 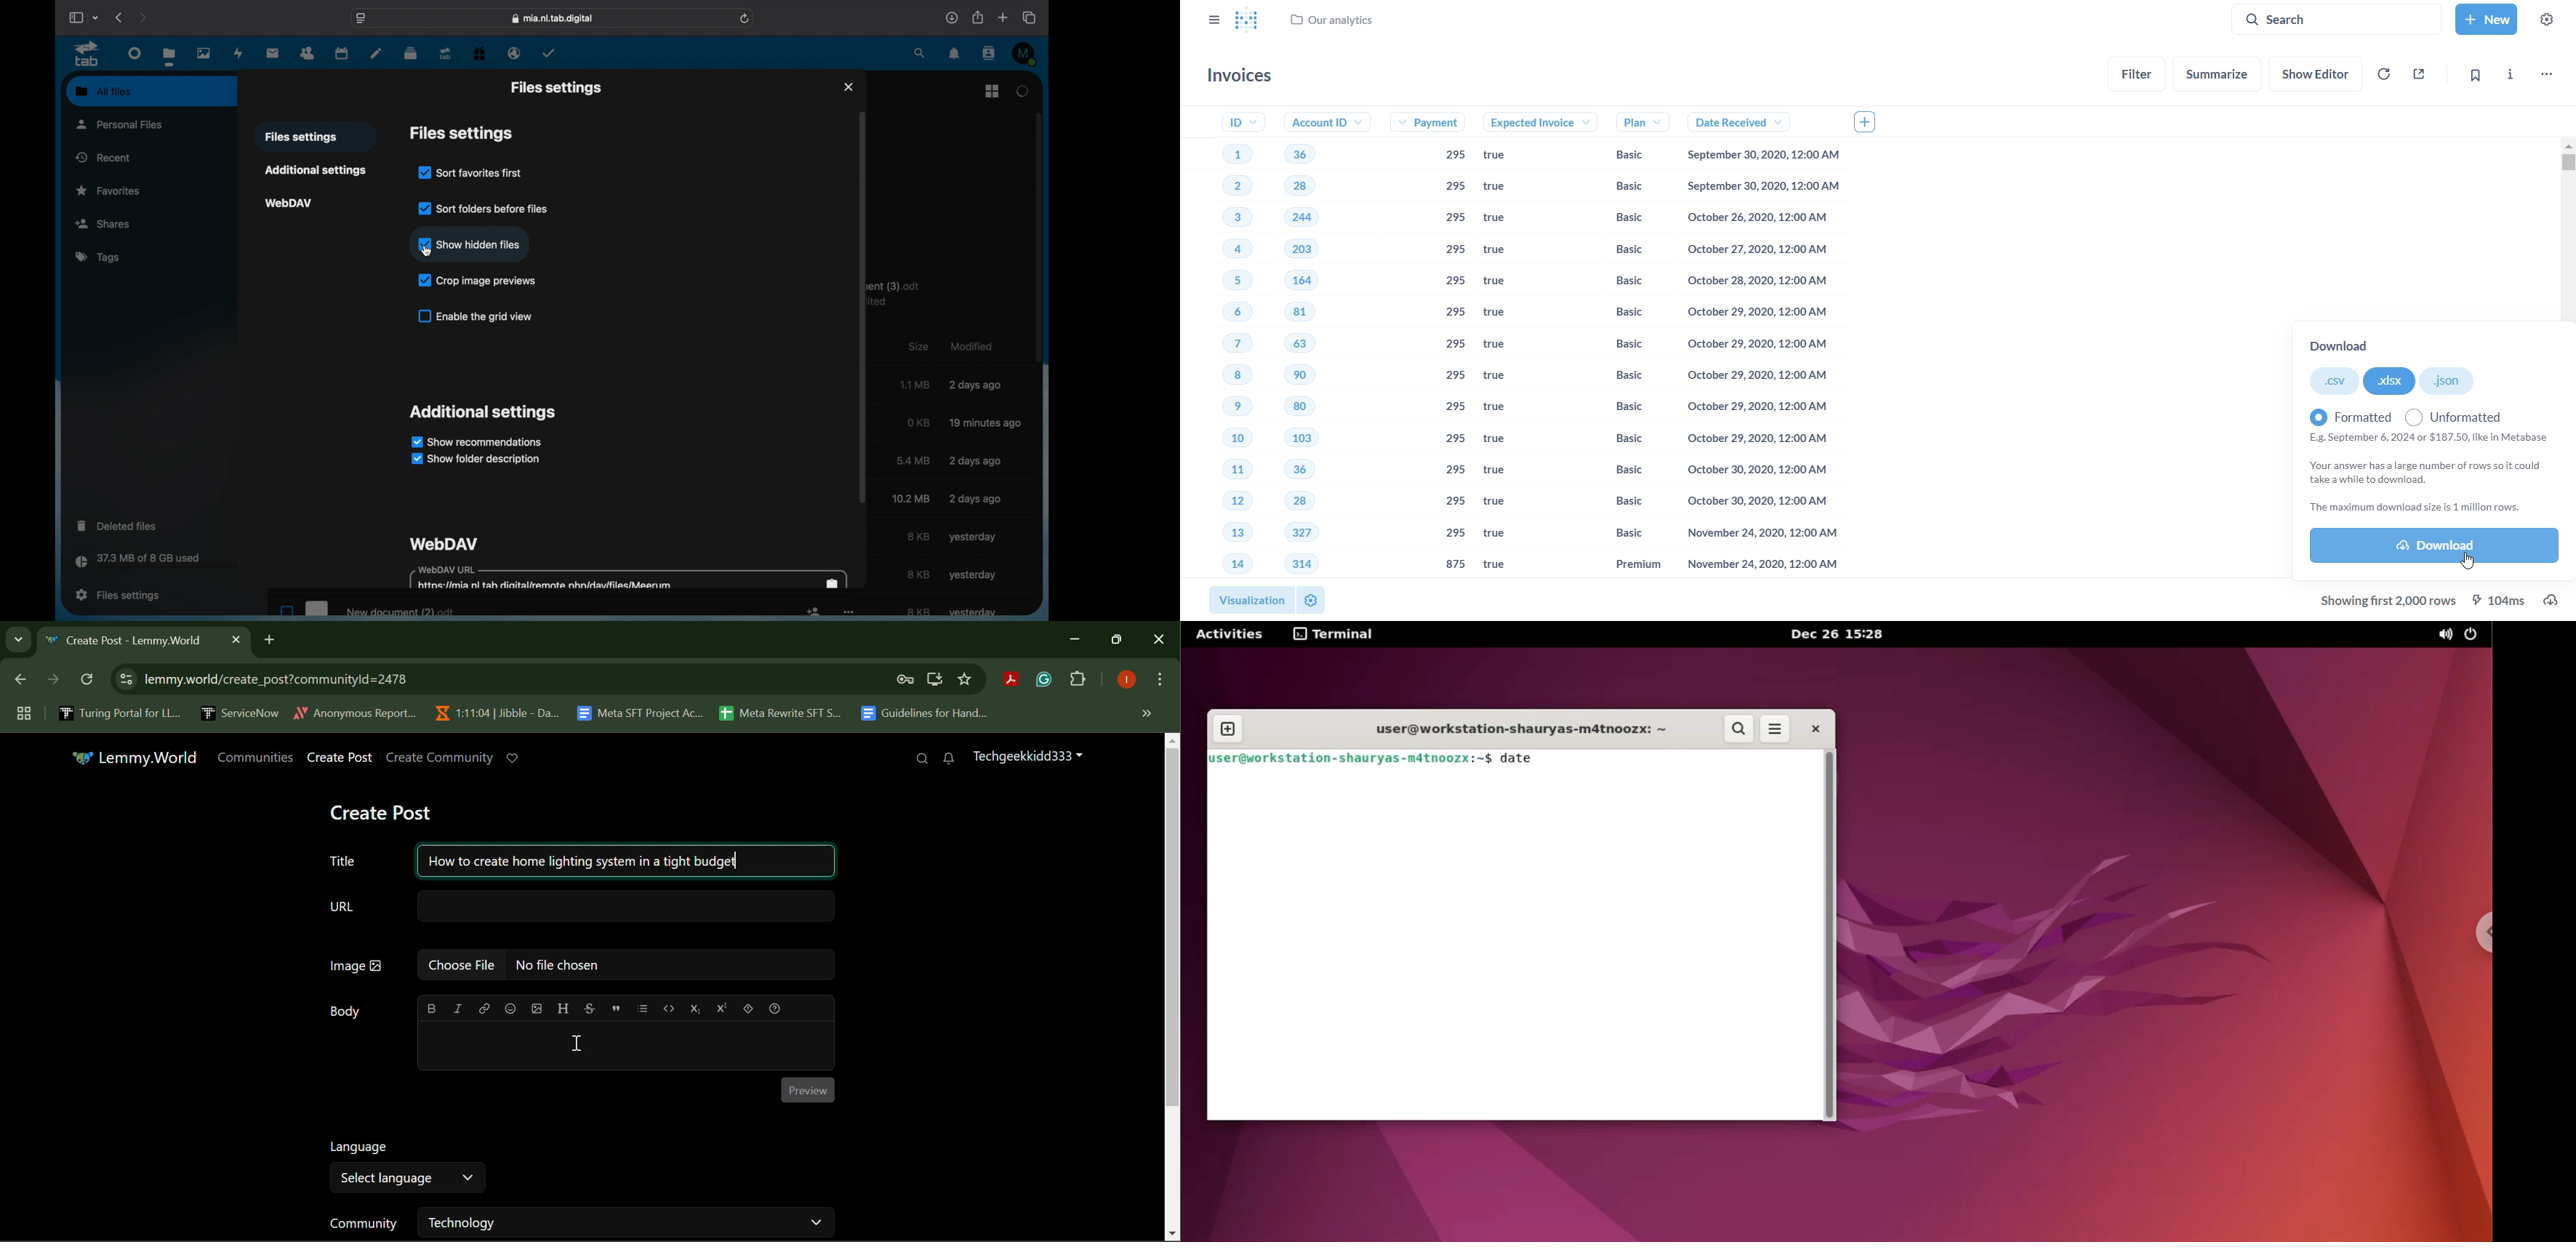 What do you see at coordinates (475, 316) in the screenshot?
I see `enable the grid view` at bounding box center [475, 316].